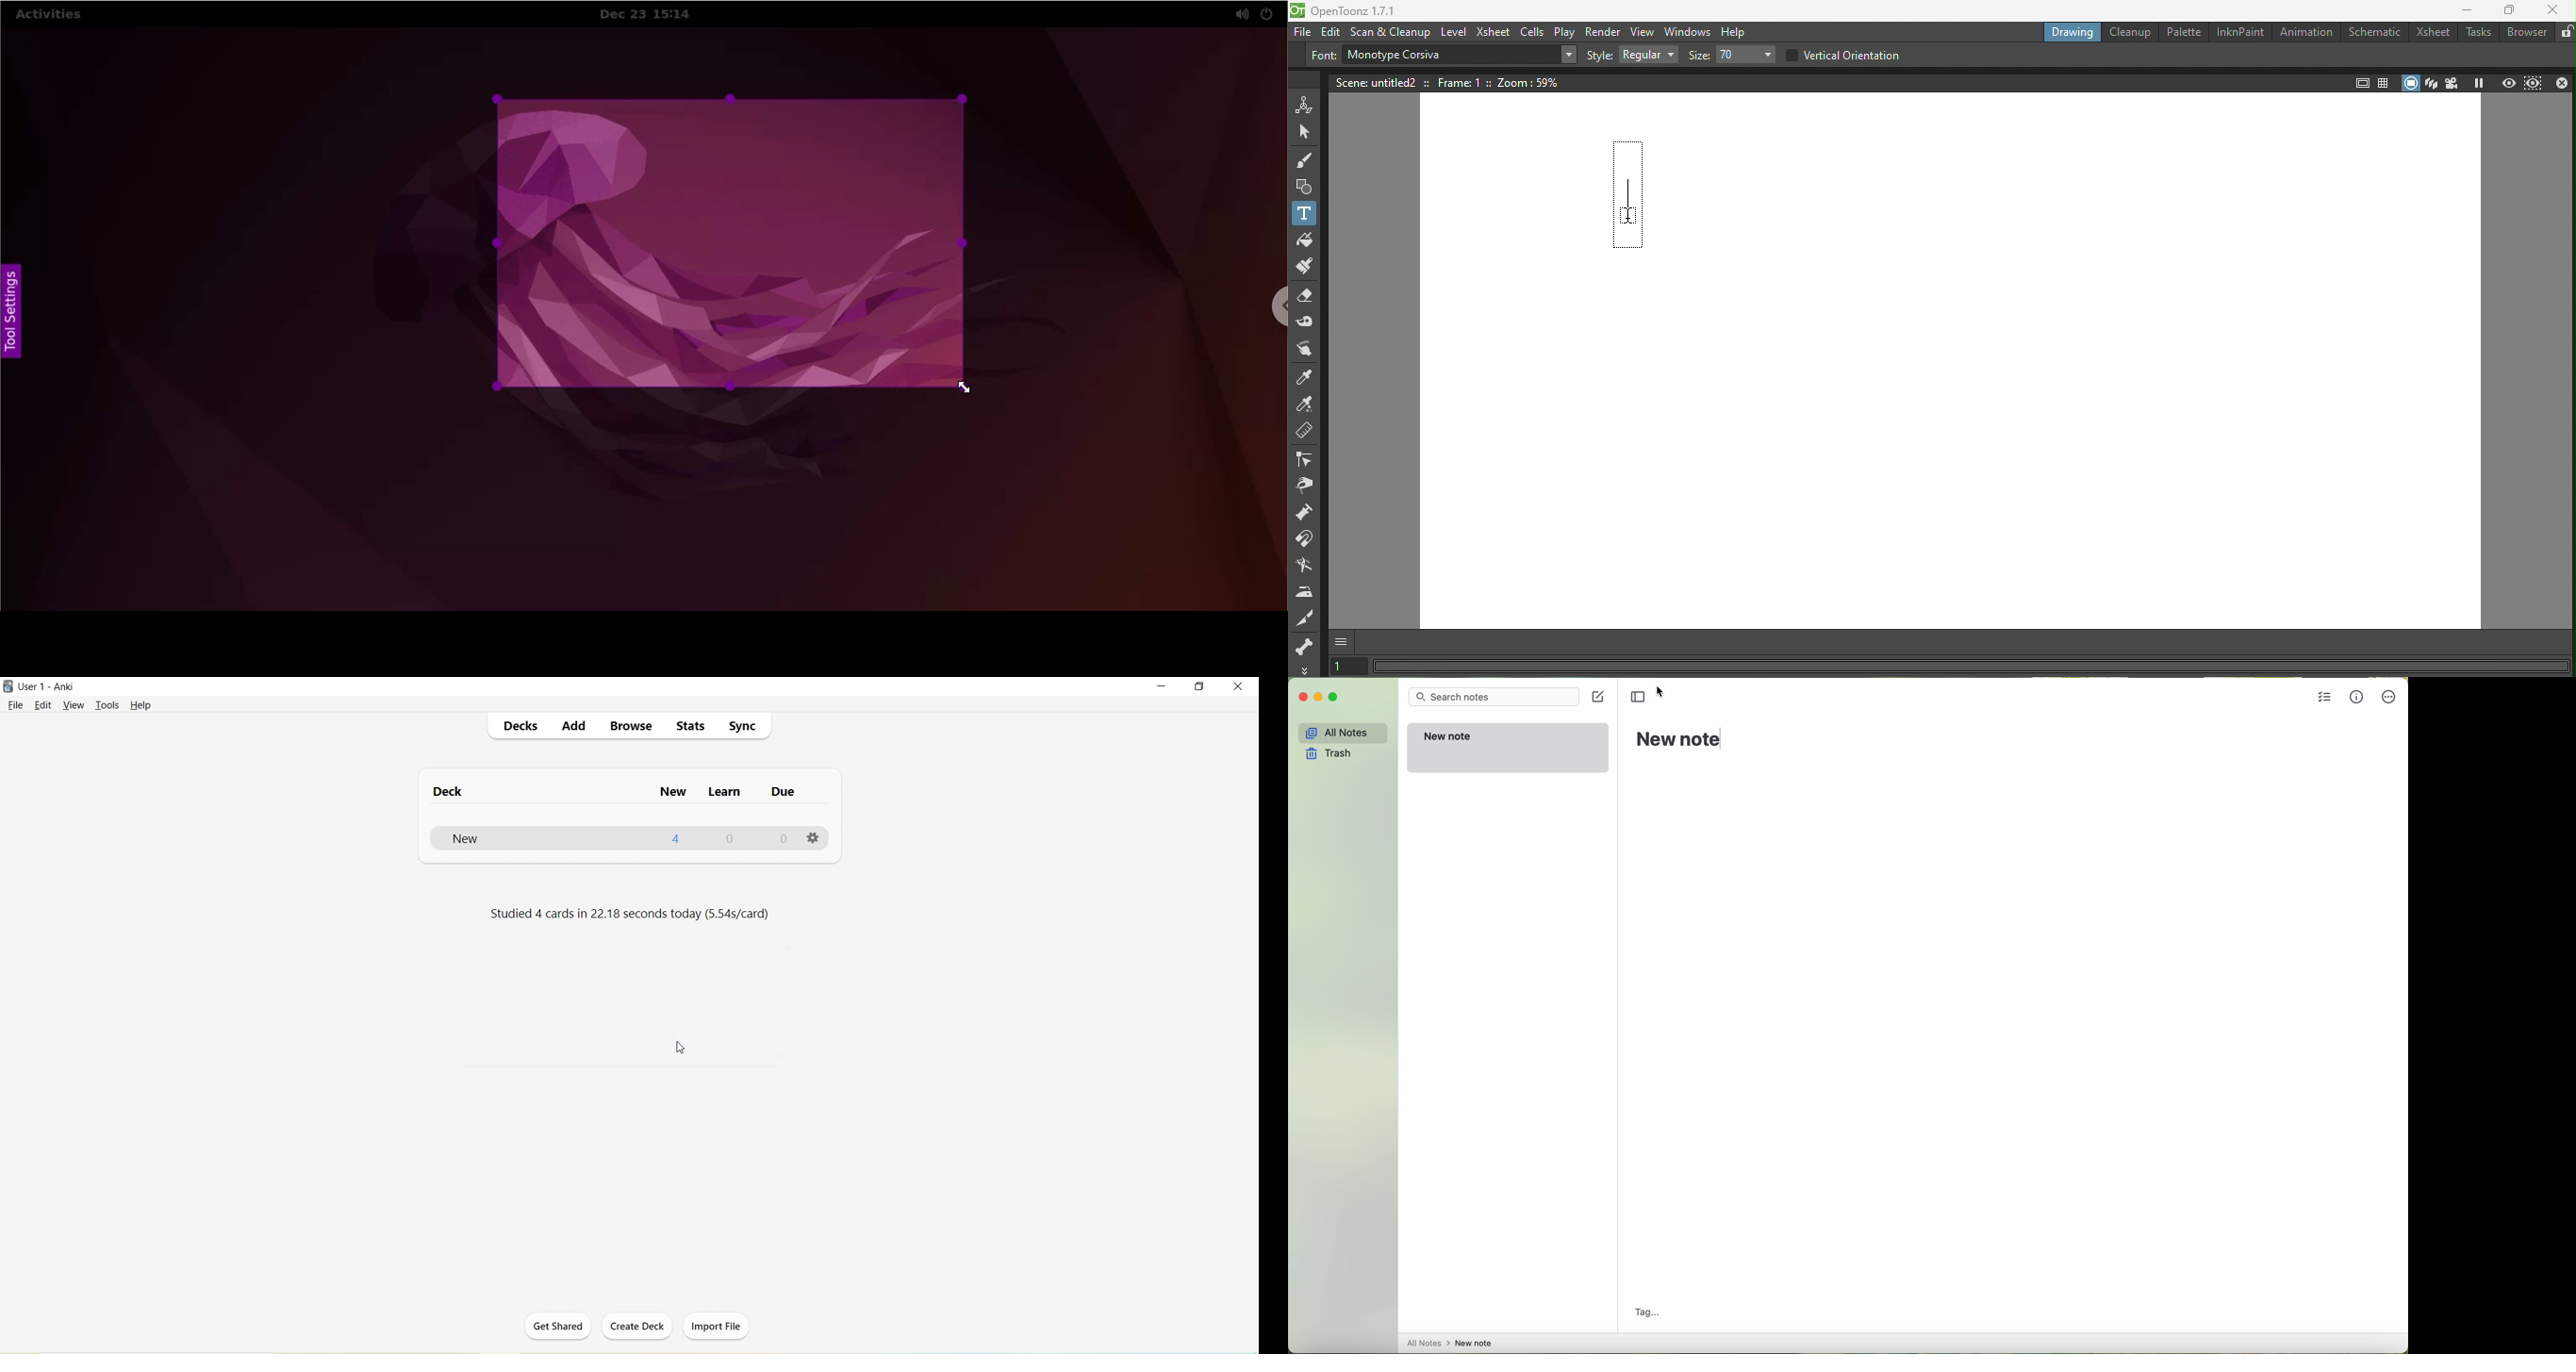  What do you see at coordinates (742, 728) in the screenshot?
I see `Sync` at bounding box center [742, 728].